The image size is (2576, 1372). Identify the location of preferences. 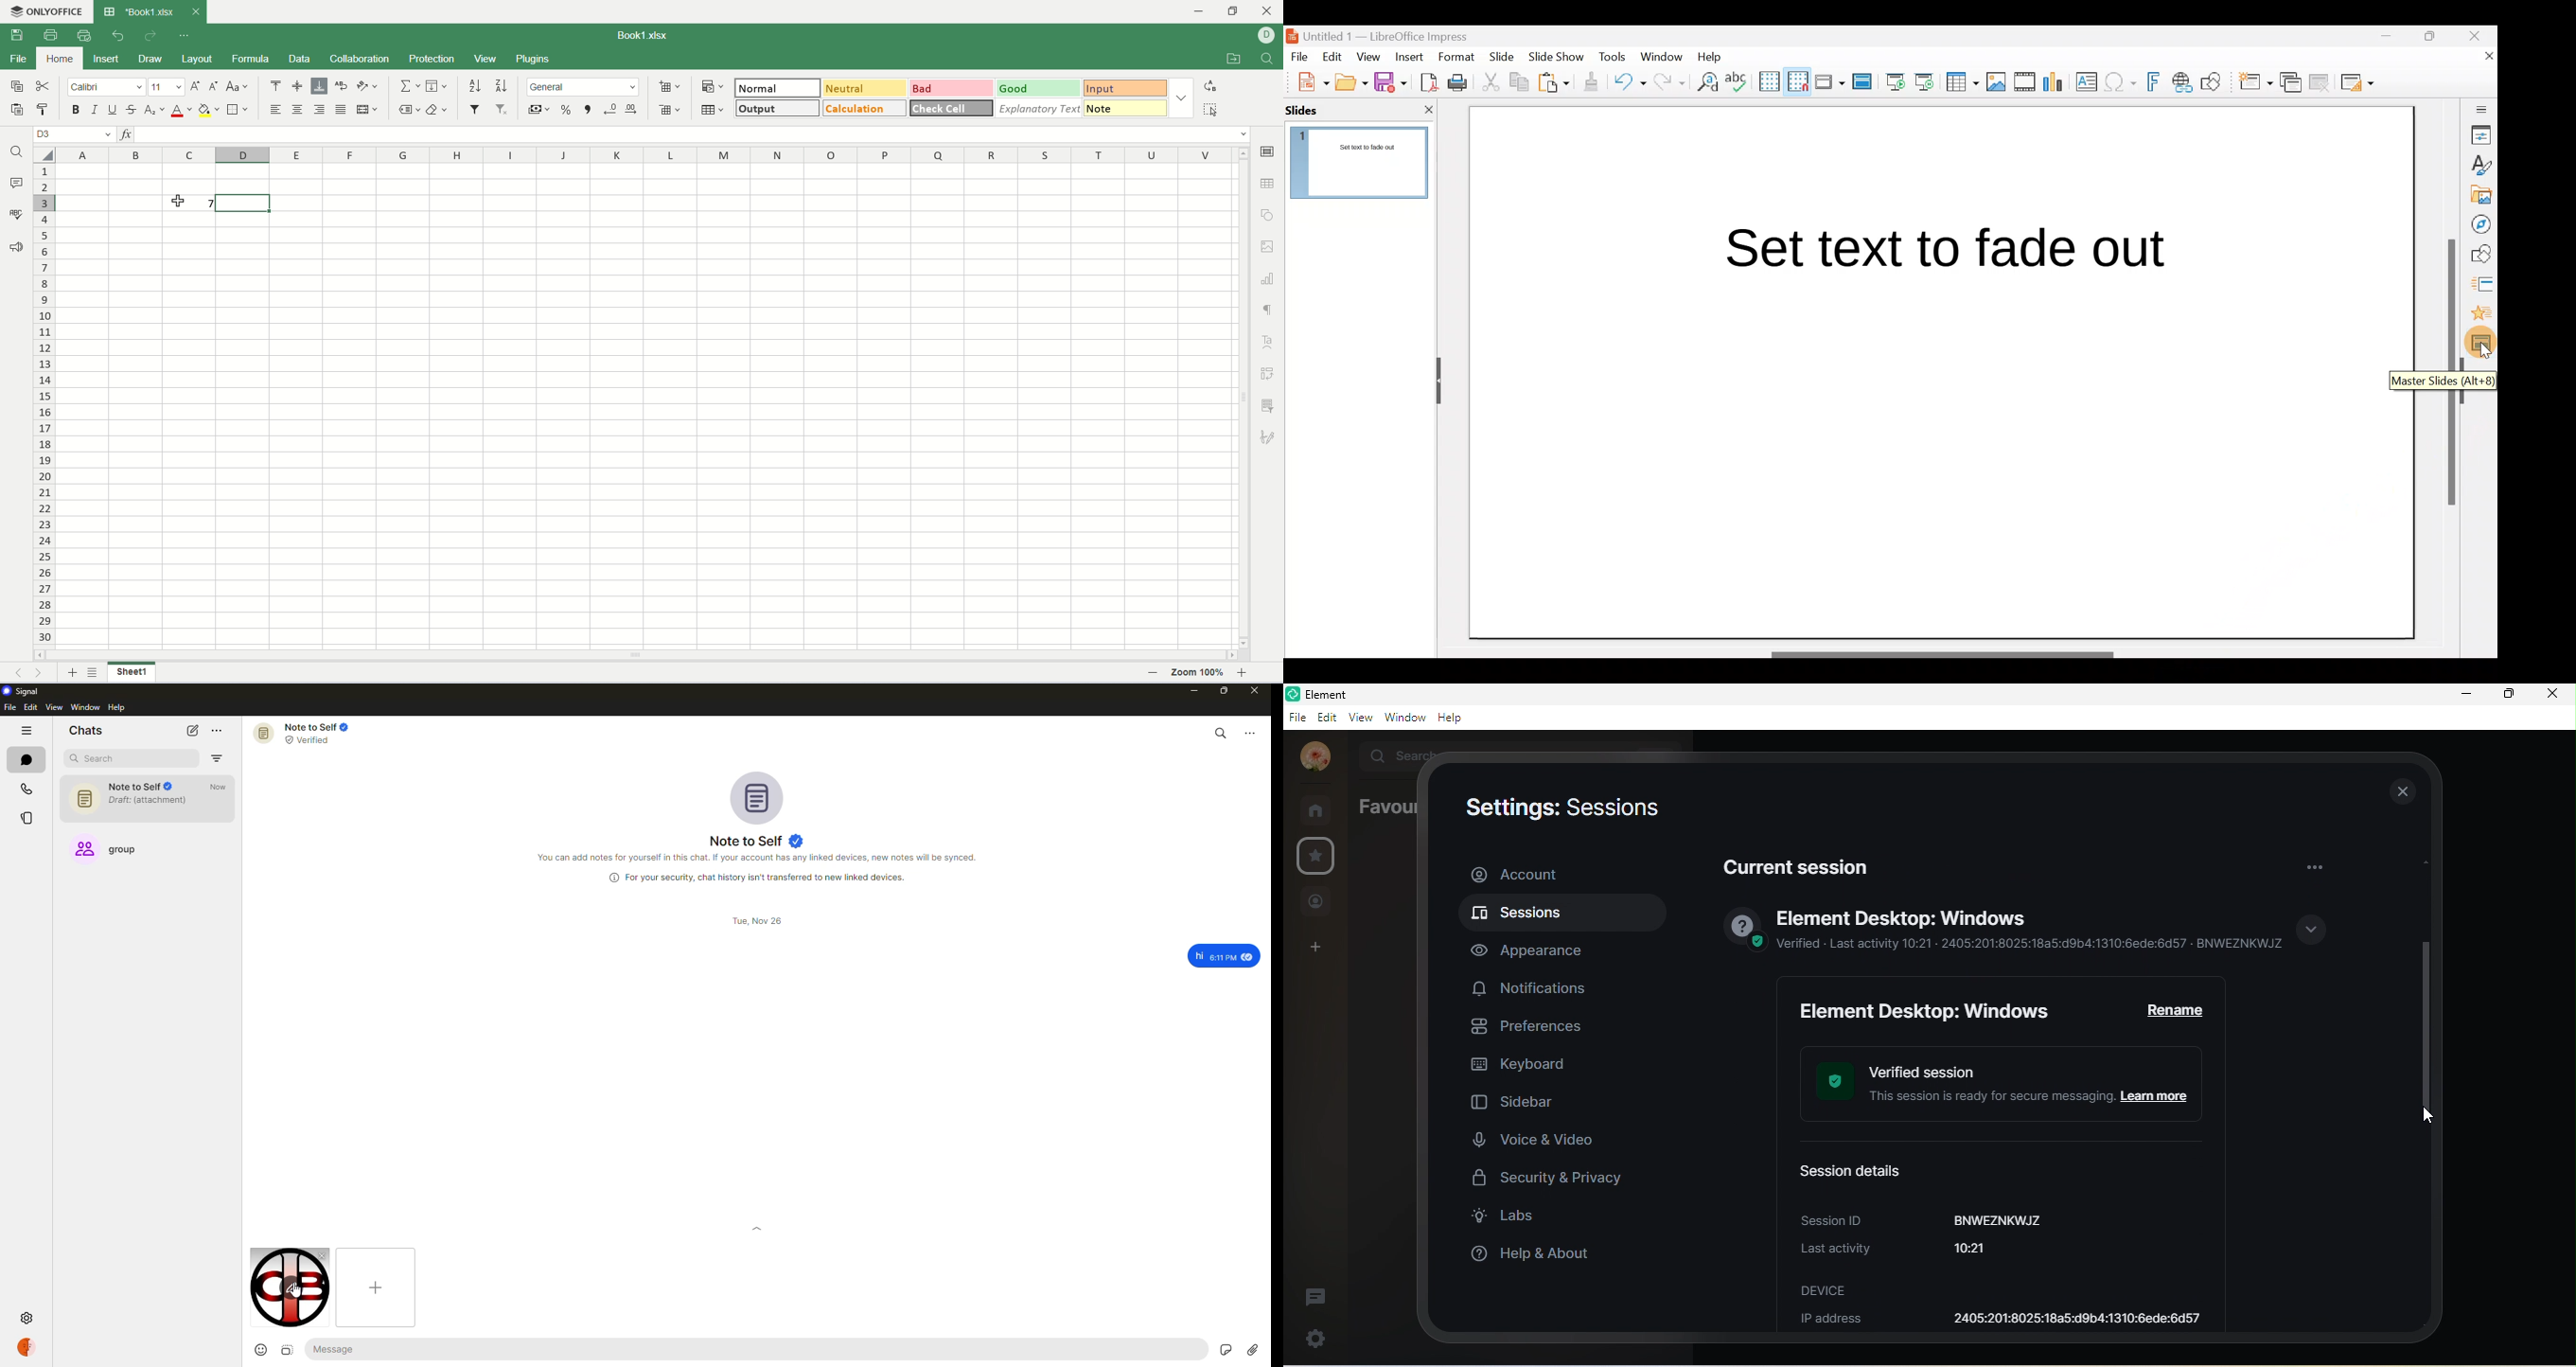
(1536, 1028).